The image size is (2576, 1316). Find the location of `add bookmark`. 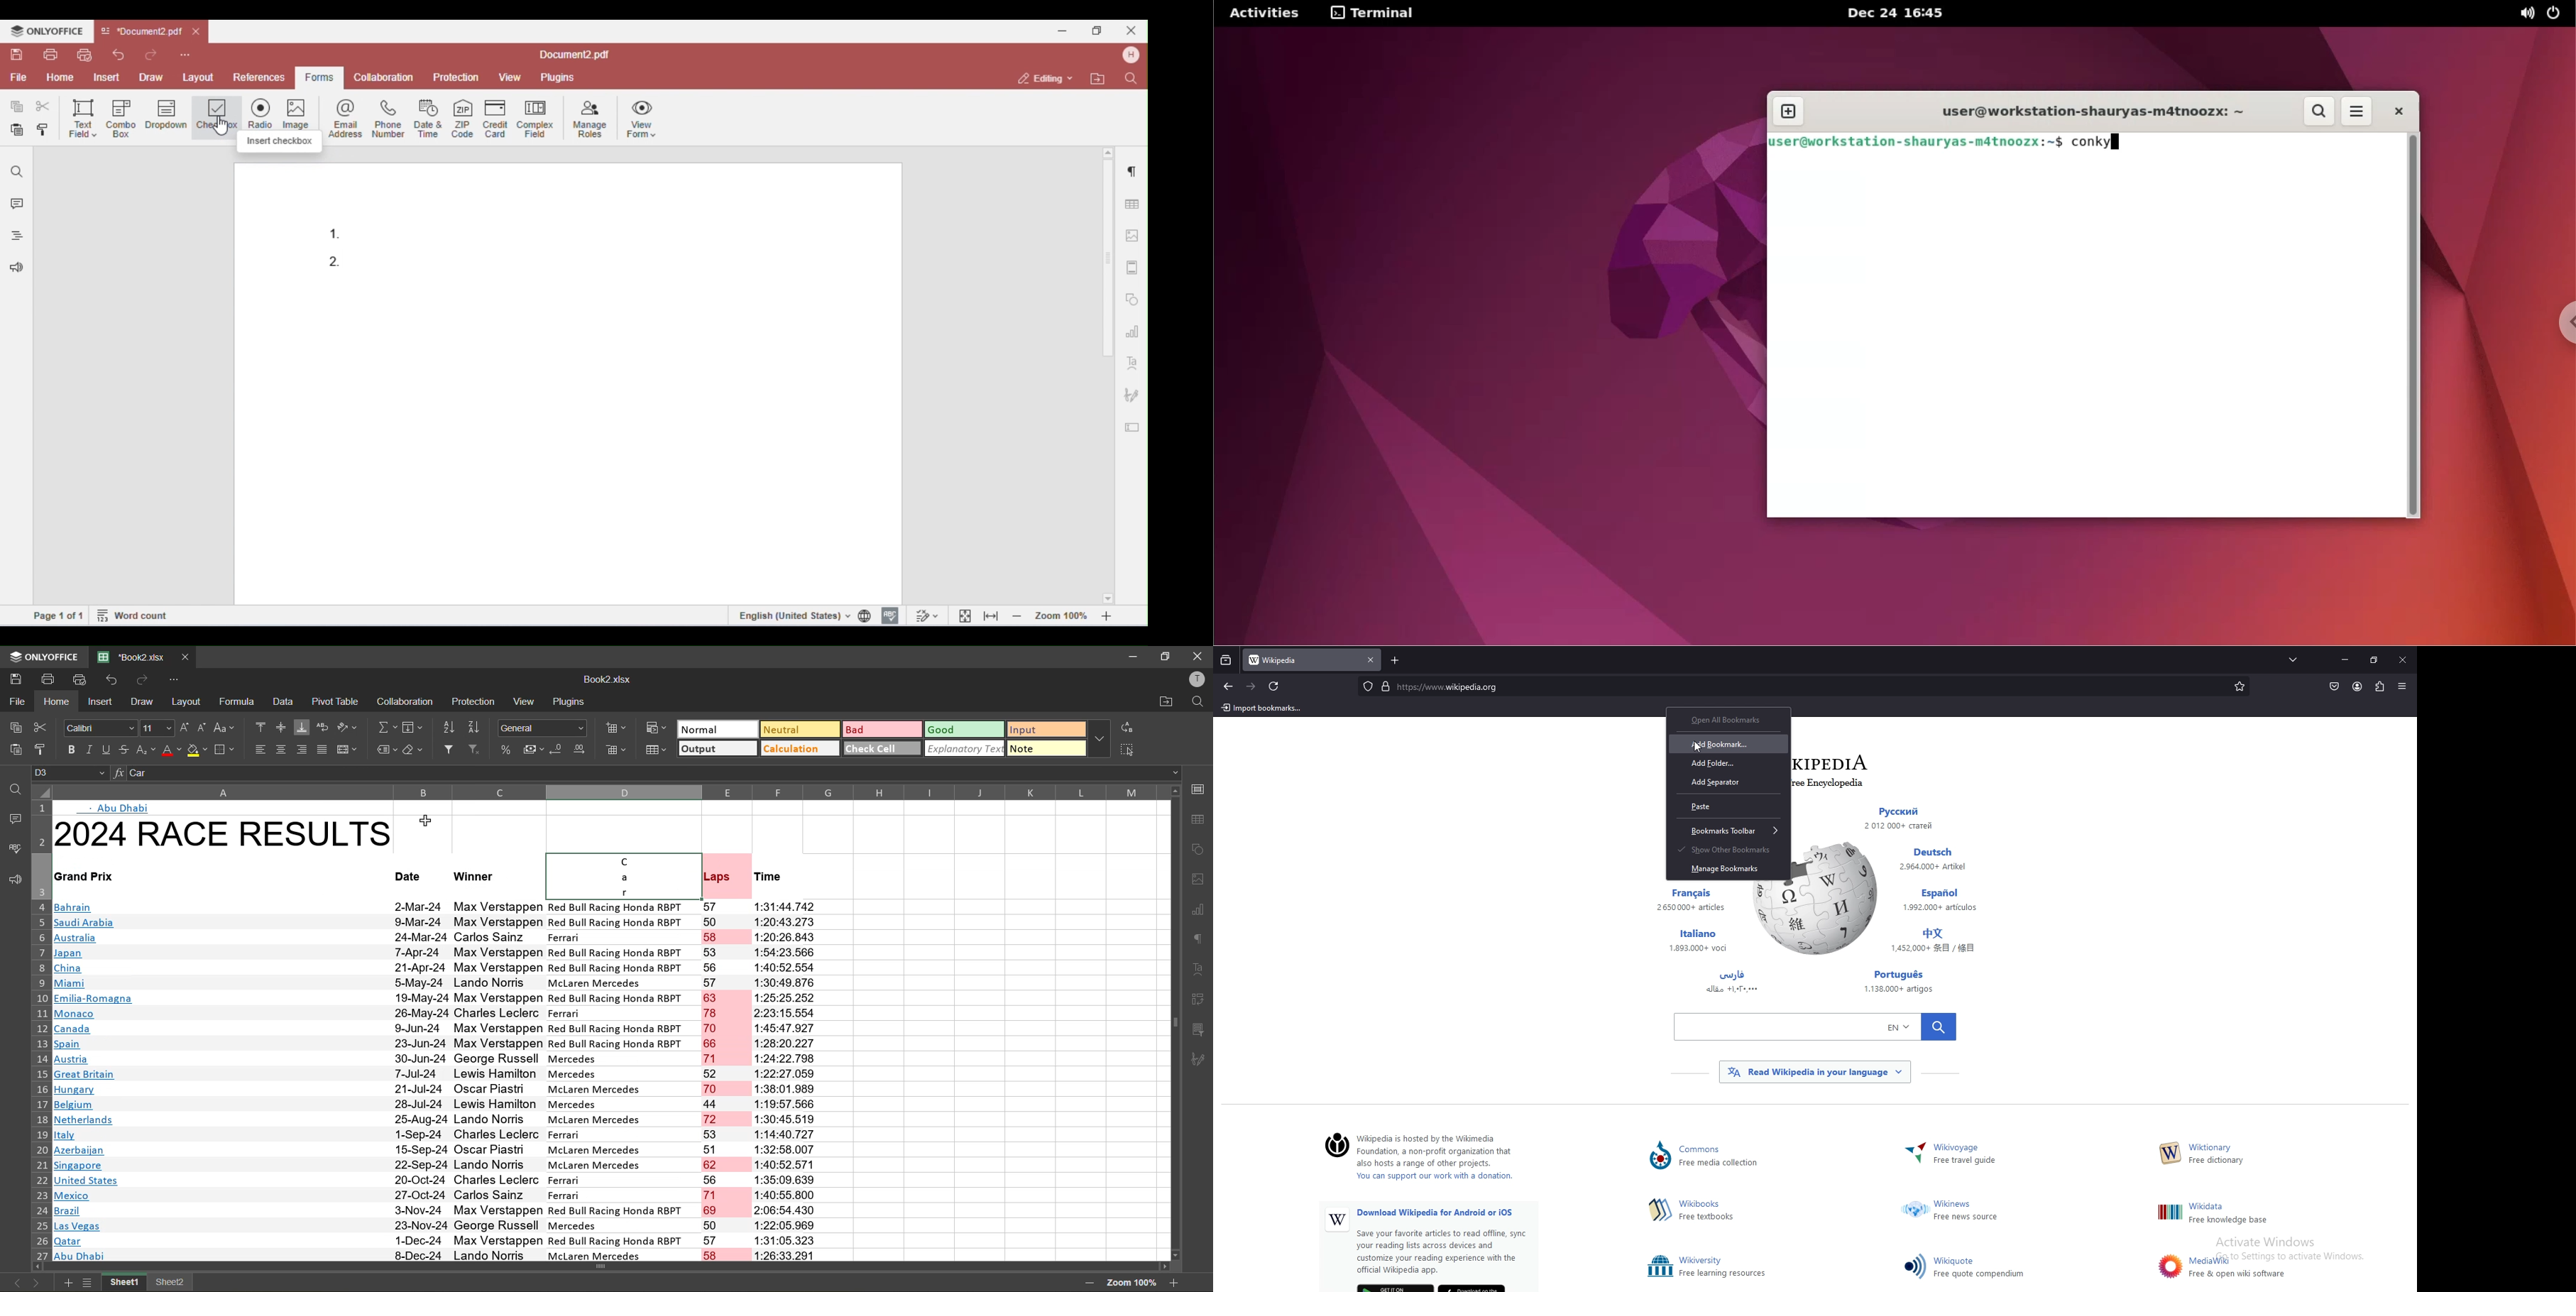

add bookmark is located at coordinates (1729, 744).